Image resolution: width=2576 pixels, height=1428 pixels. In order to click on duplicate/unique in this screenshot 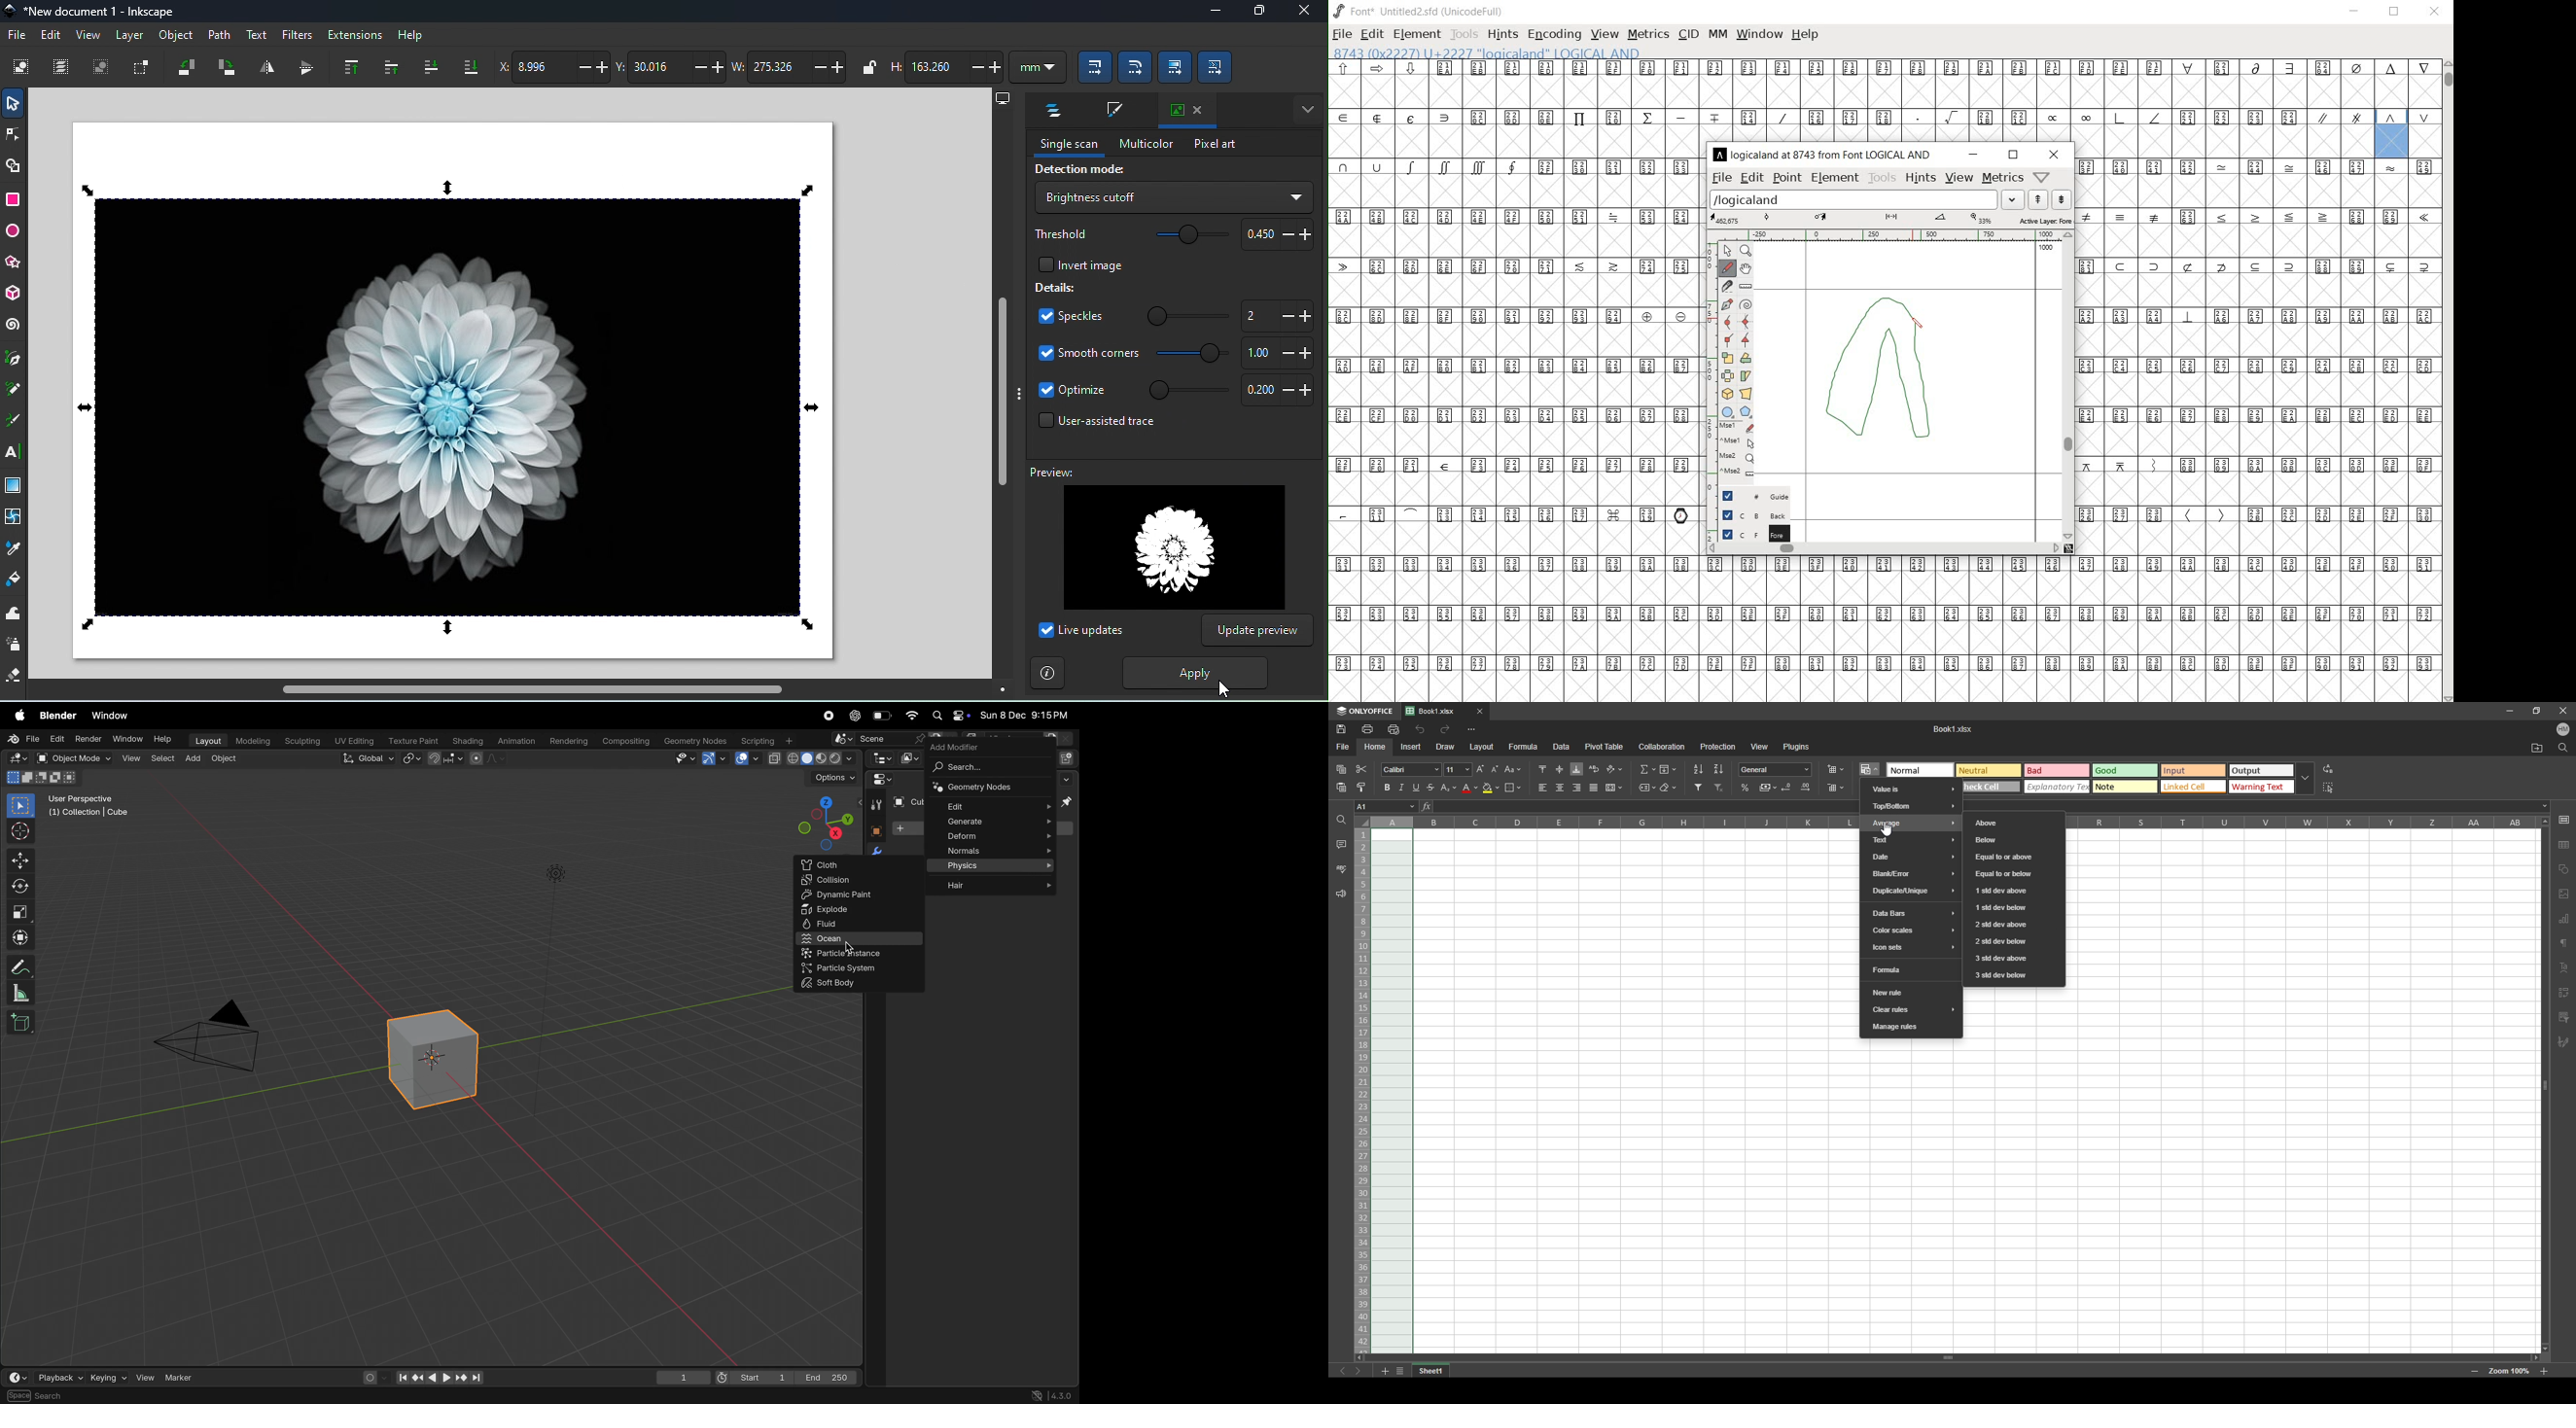, I will do `click(1911, 891)`.